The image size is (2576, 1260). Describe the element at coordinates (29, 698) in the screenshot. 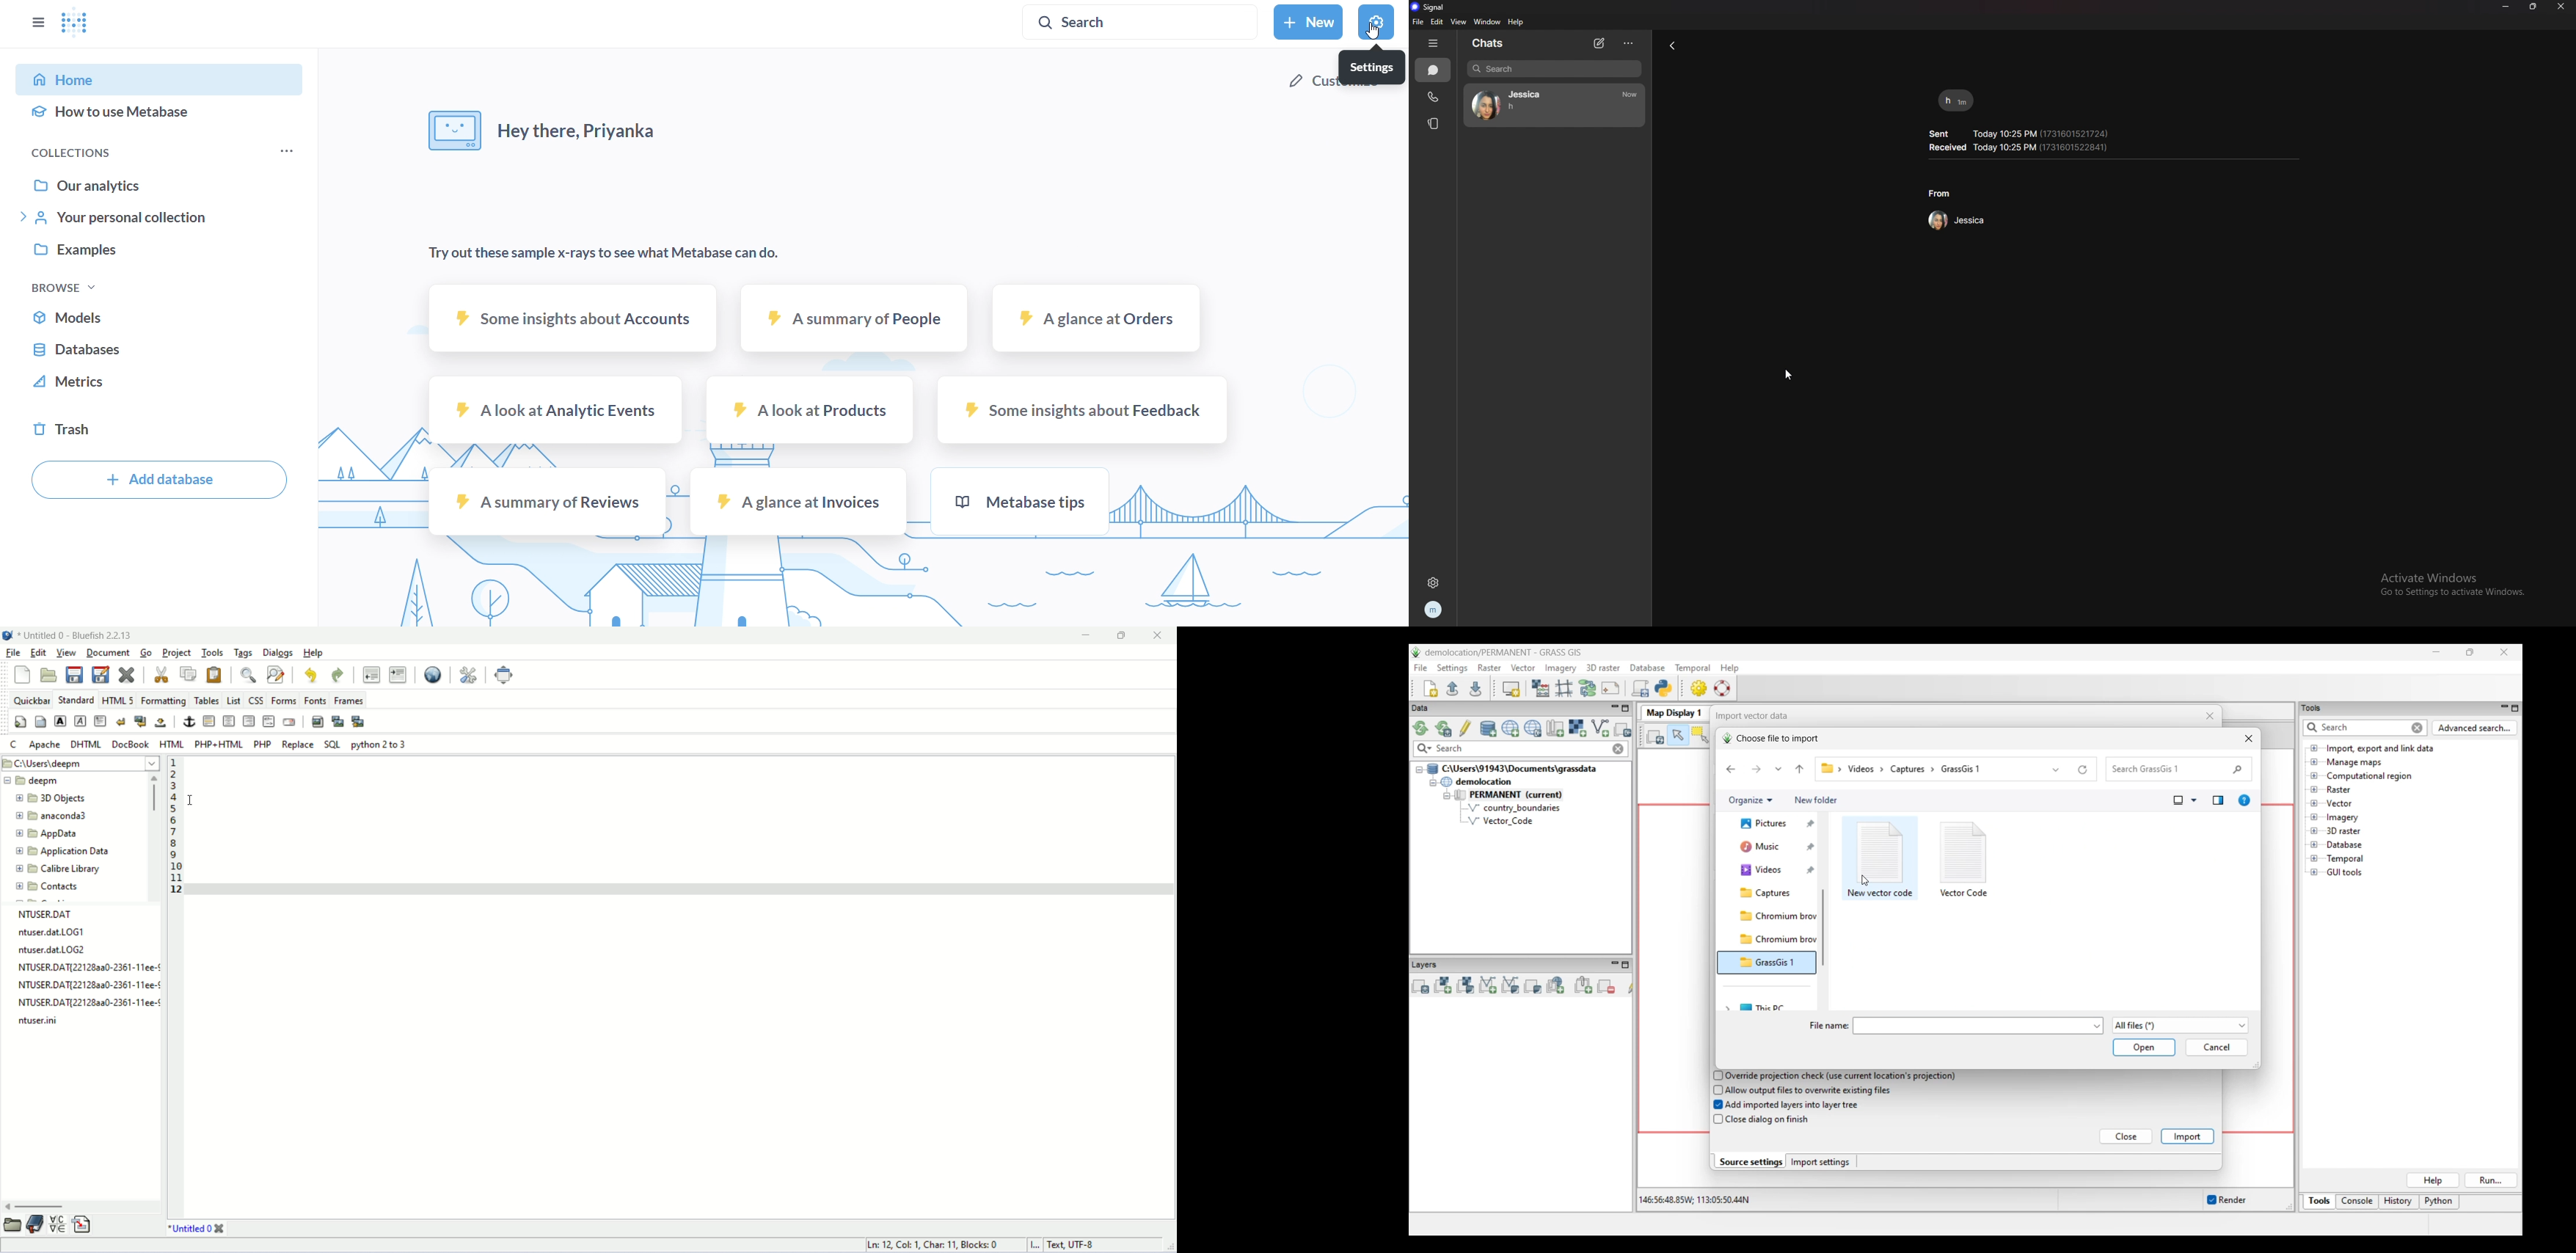

I see `quick bar` at that location.